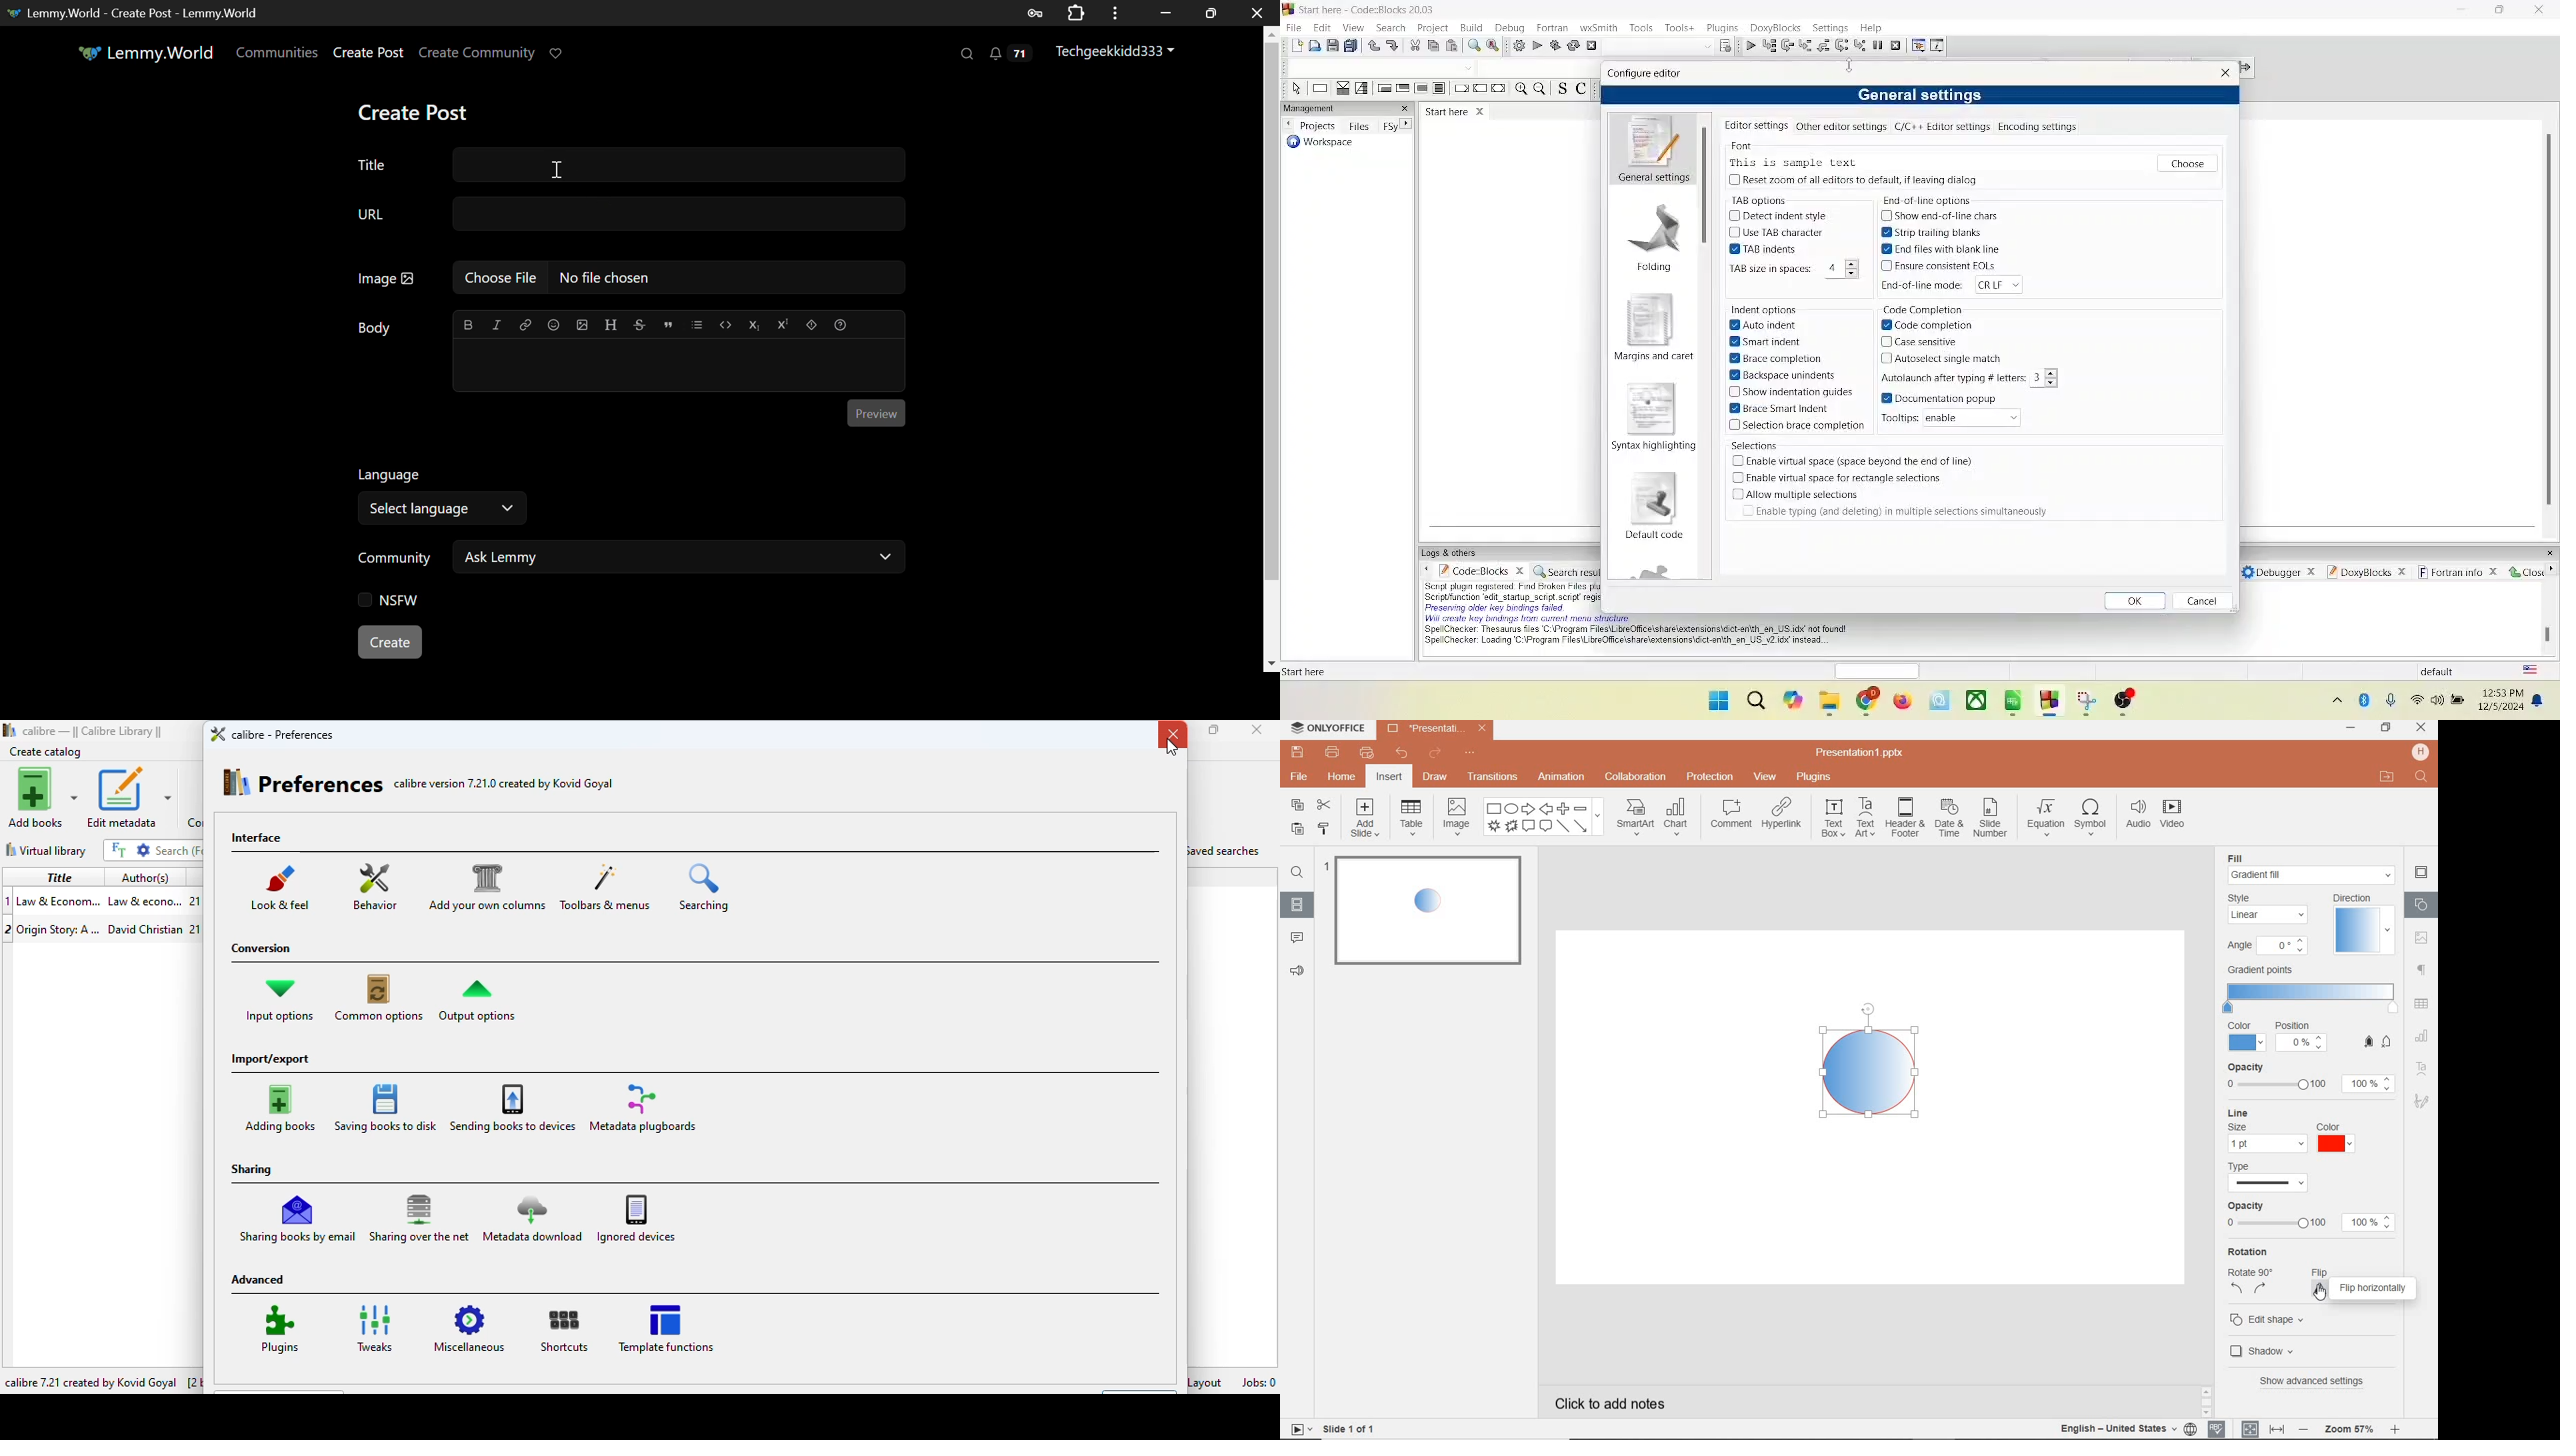 Image resolution: width=2576 pixels, height=1456 pixels. Describe the element at coordinates (2238, 1290) in the screenshot. I see `left` at that location.